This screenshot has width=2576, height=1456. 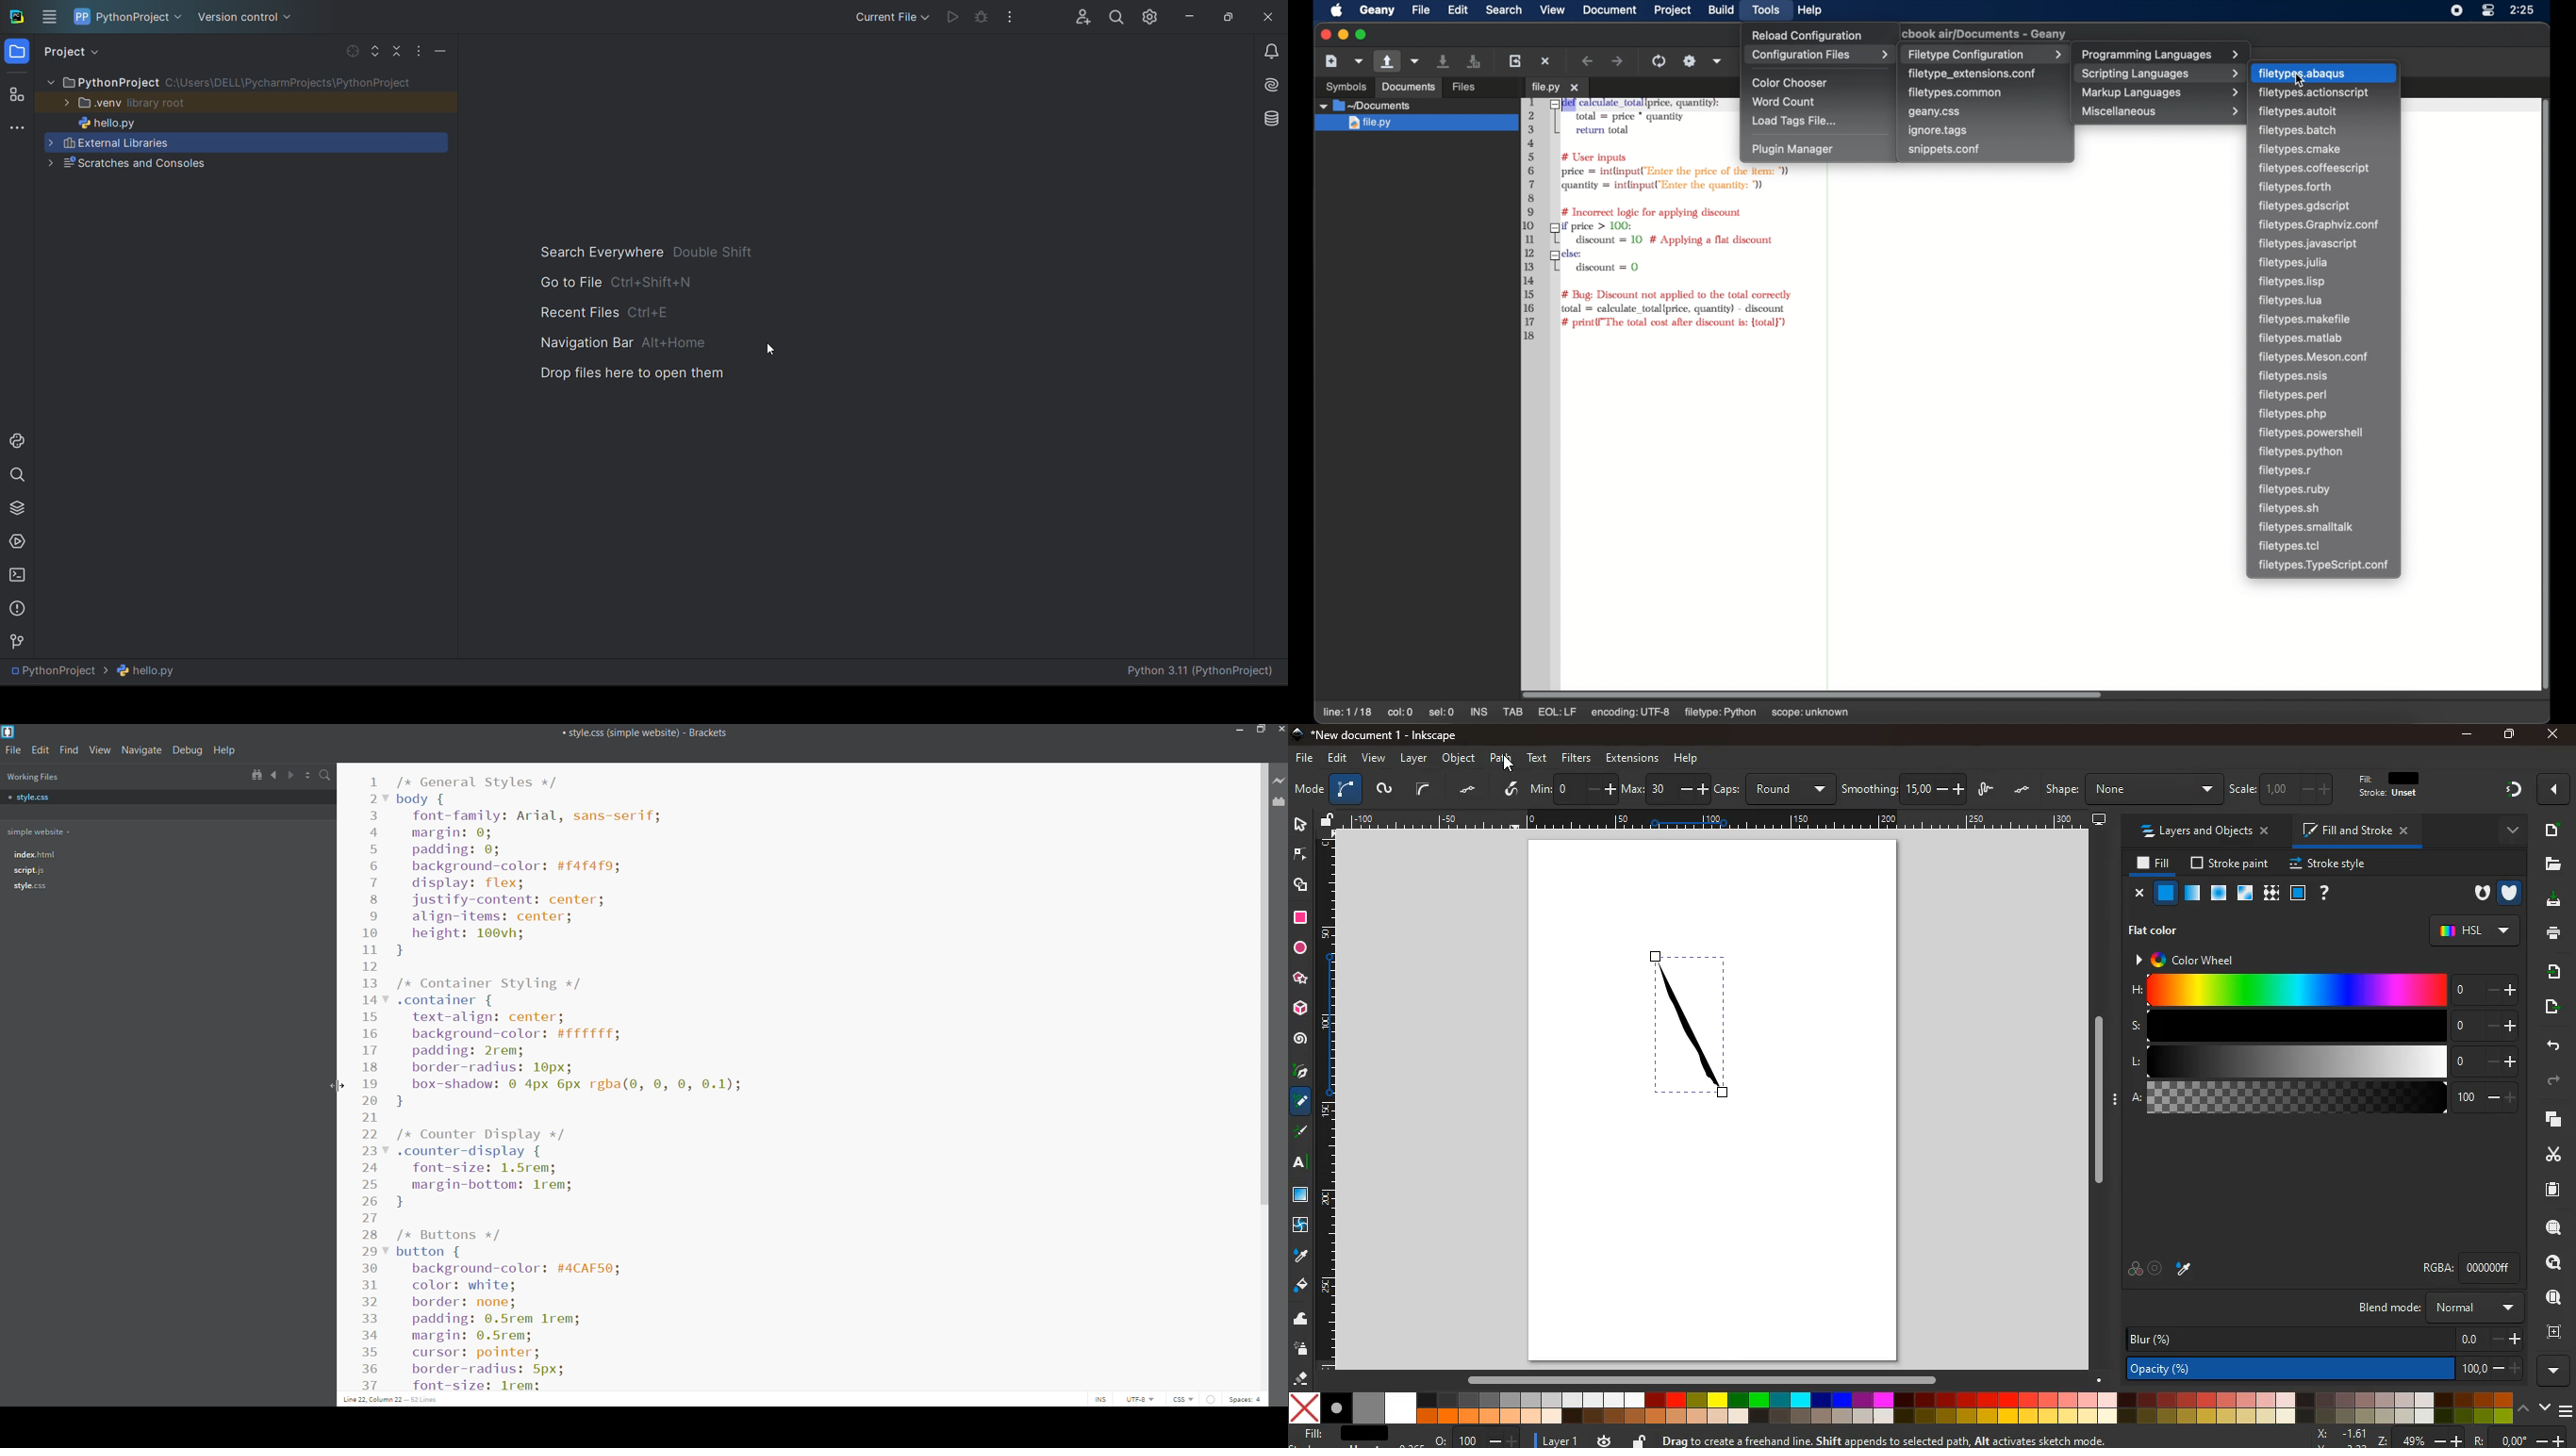 I want to click on filters, so click(x=1577, y=758).